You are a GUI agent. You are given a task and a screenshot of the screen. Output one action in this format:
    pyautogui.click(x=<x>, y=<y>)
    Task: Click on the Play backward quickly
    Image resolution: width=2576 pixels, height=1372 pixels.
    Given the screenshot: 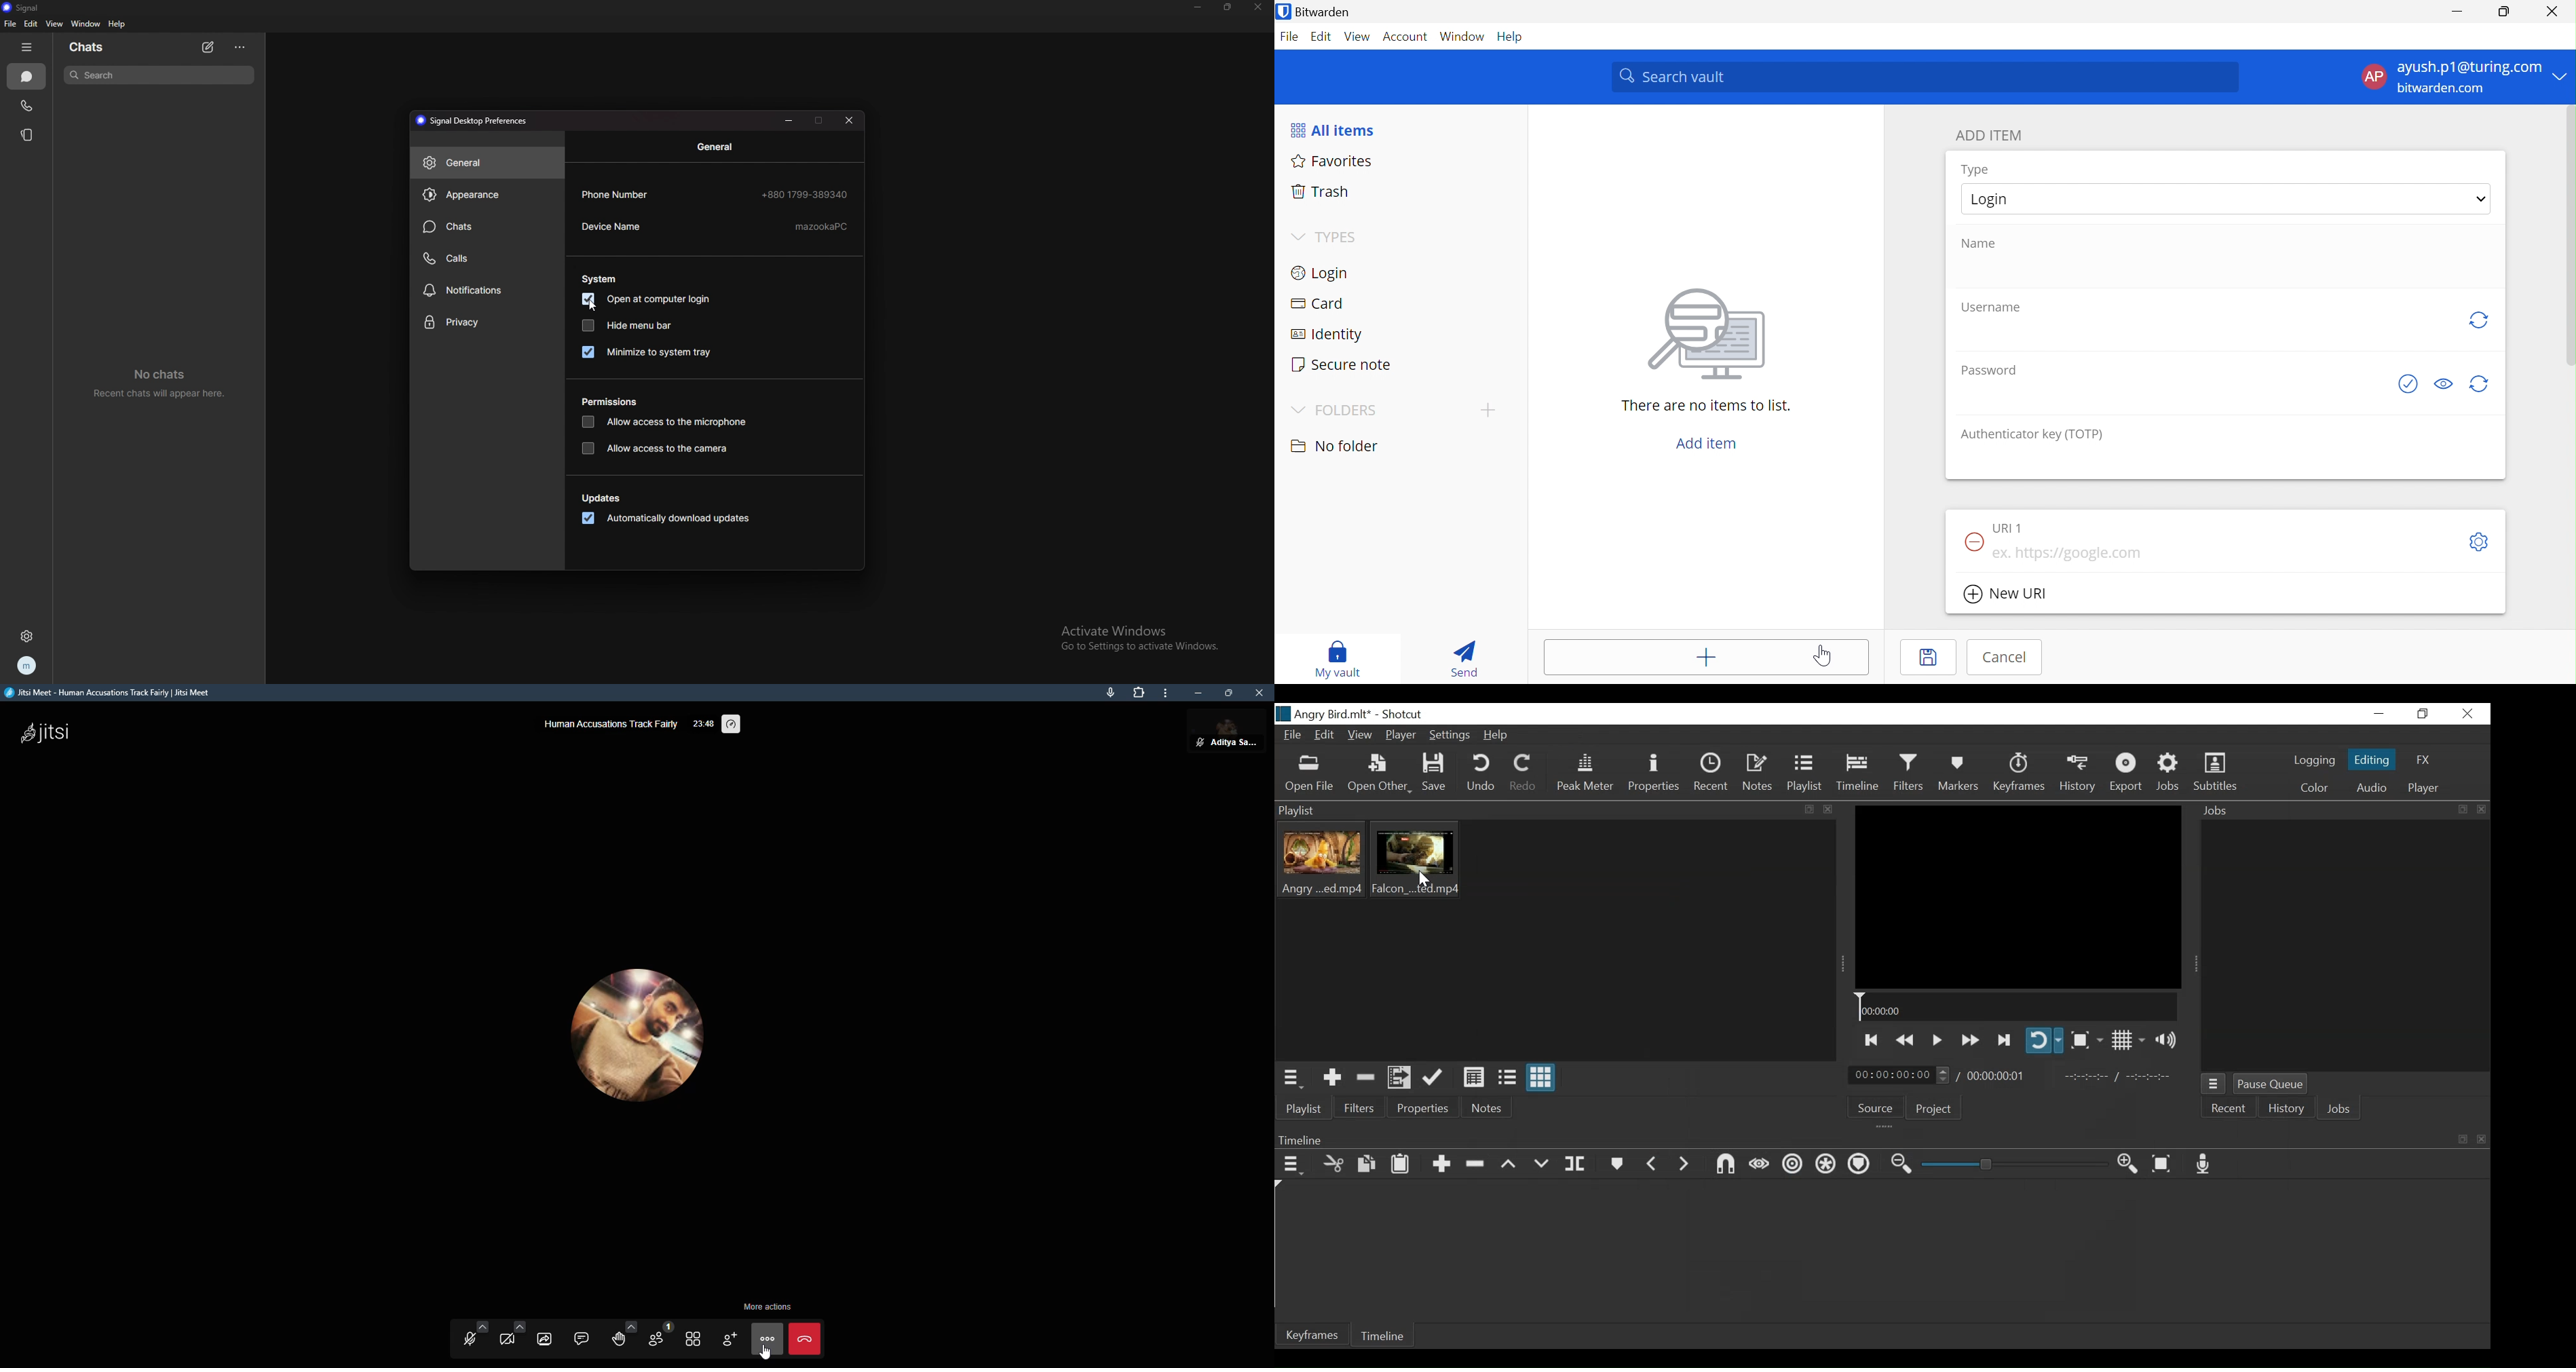 What is the action you would take?
    pyautogui.click(x=1907, y=1041)
    